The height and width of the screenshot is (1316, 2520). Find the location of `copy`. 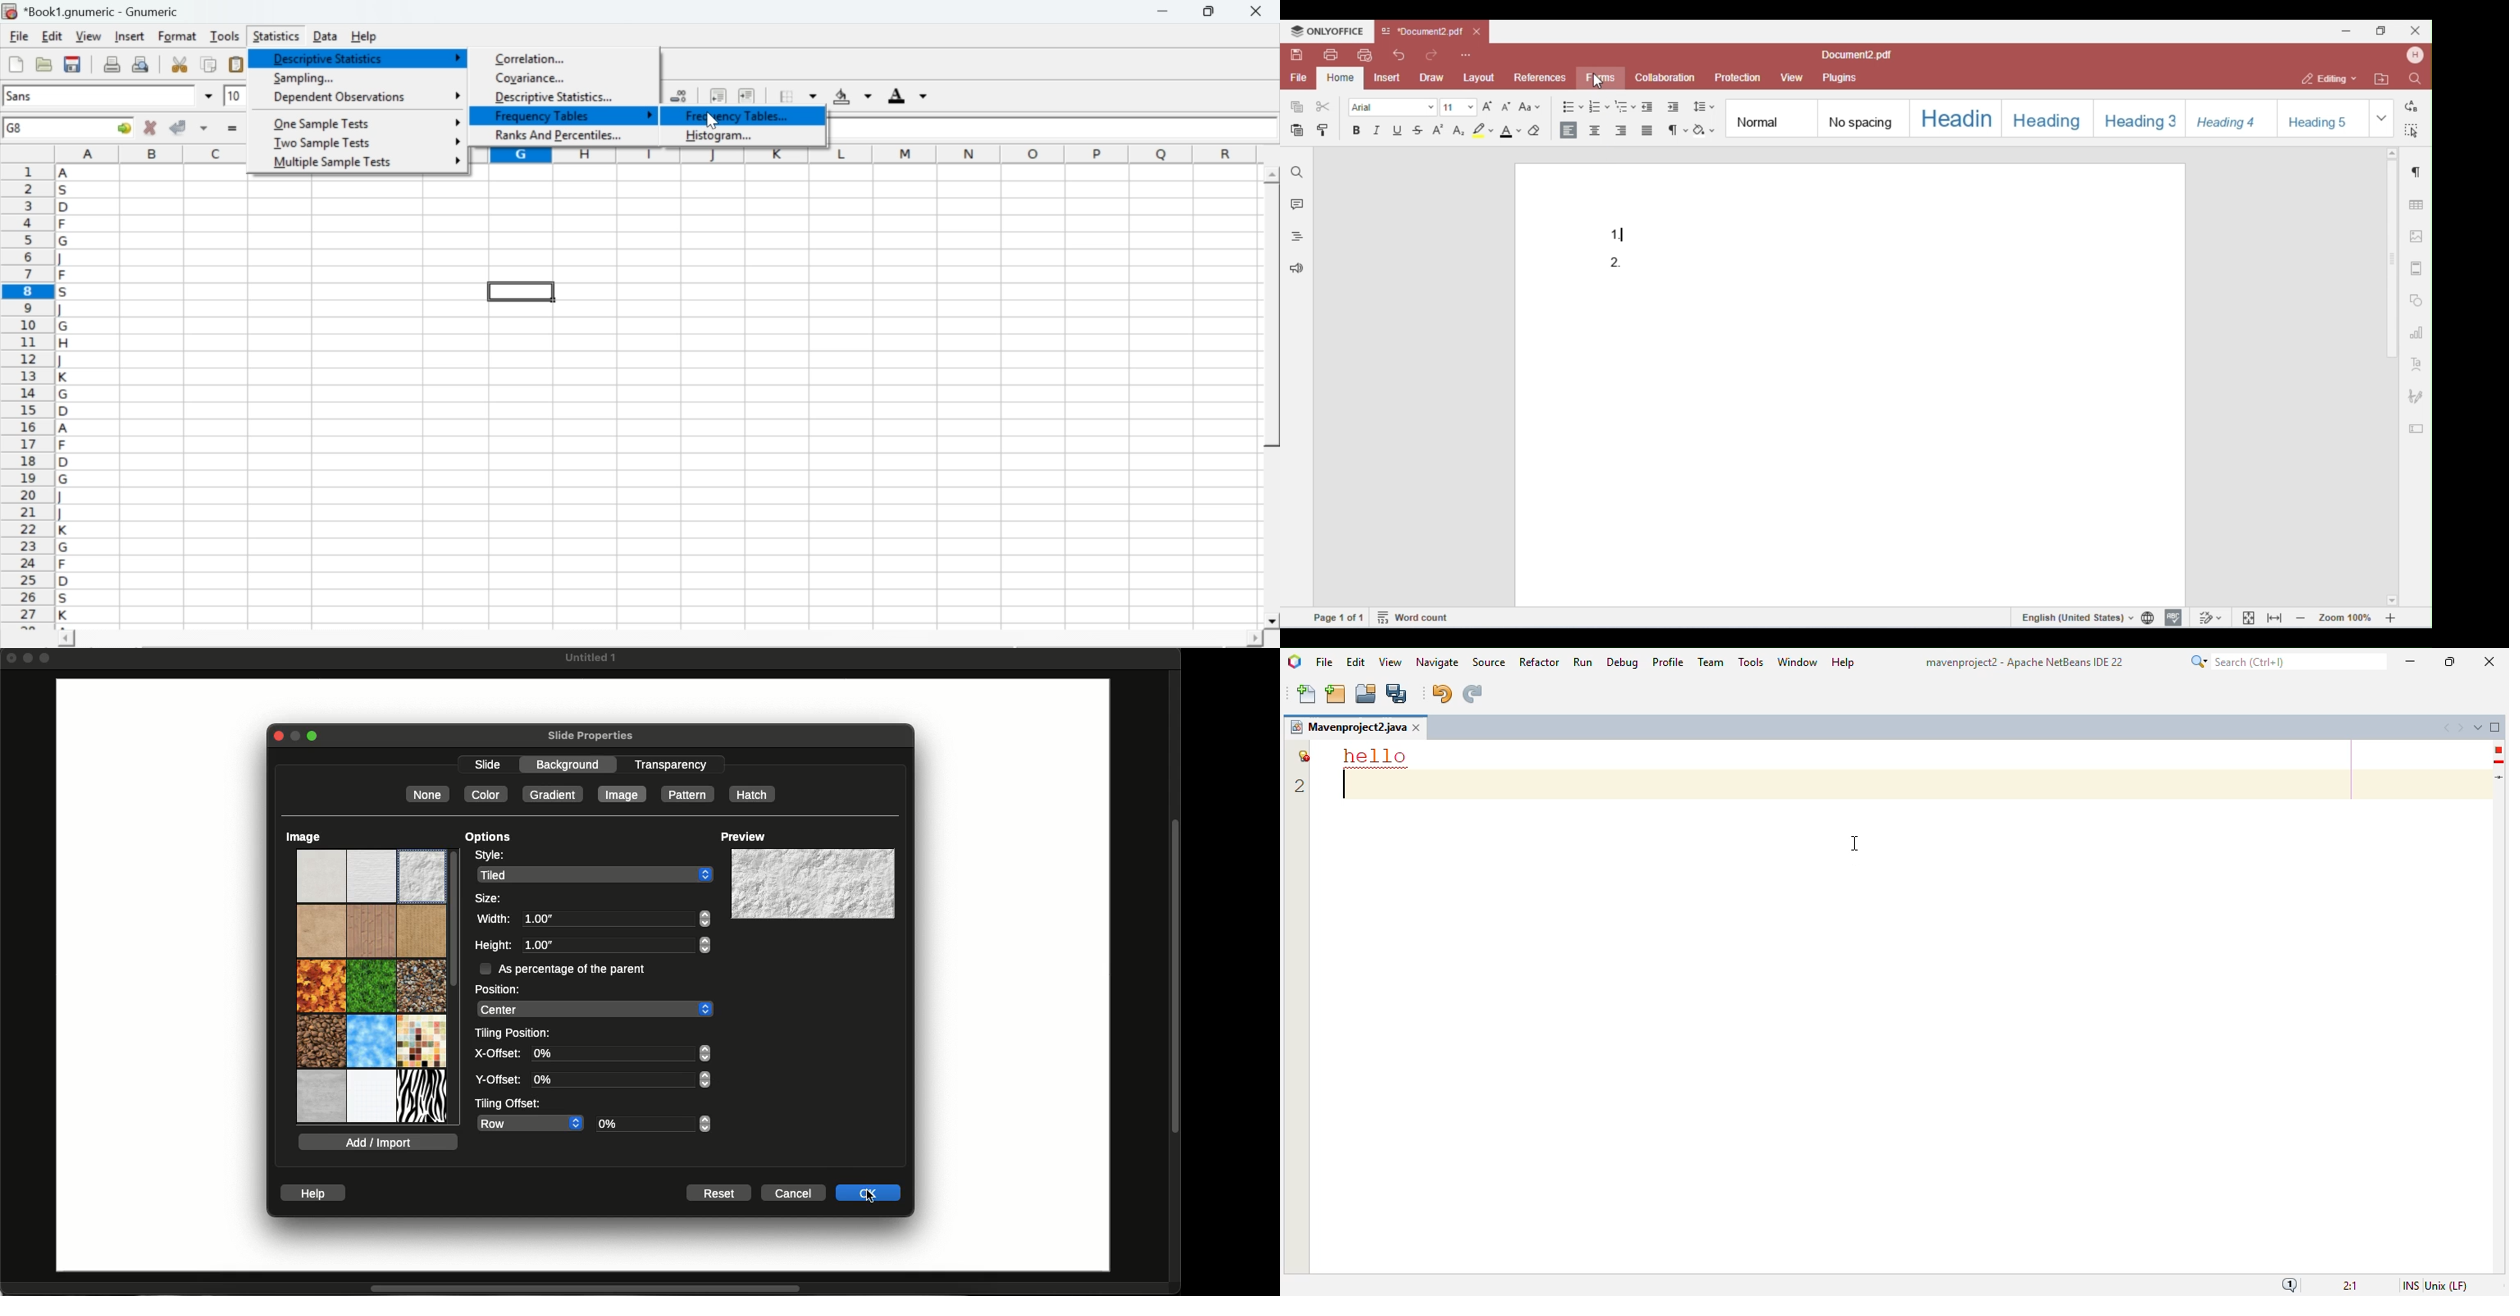

copy is located at coordinates (210, 64).